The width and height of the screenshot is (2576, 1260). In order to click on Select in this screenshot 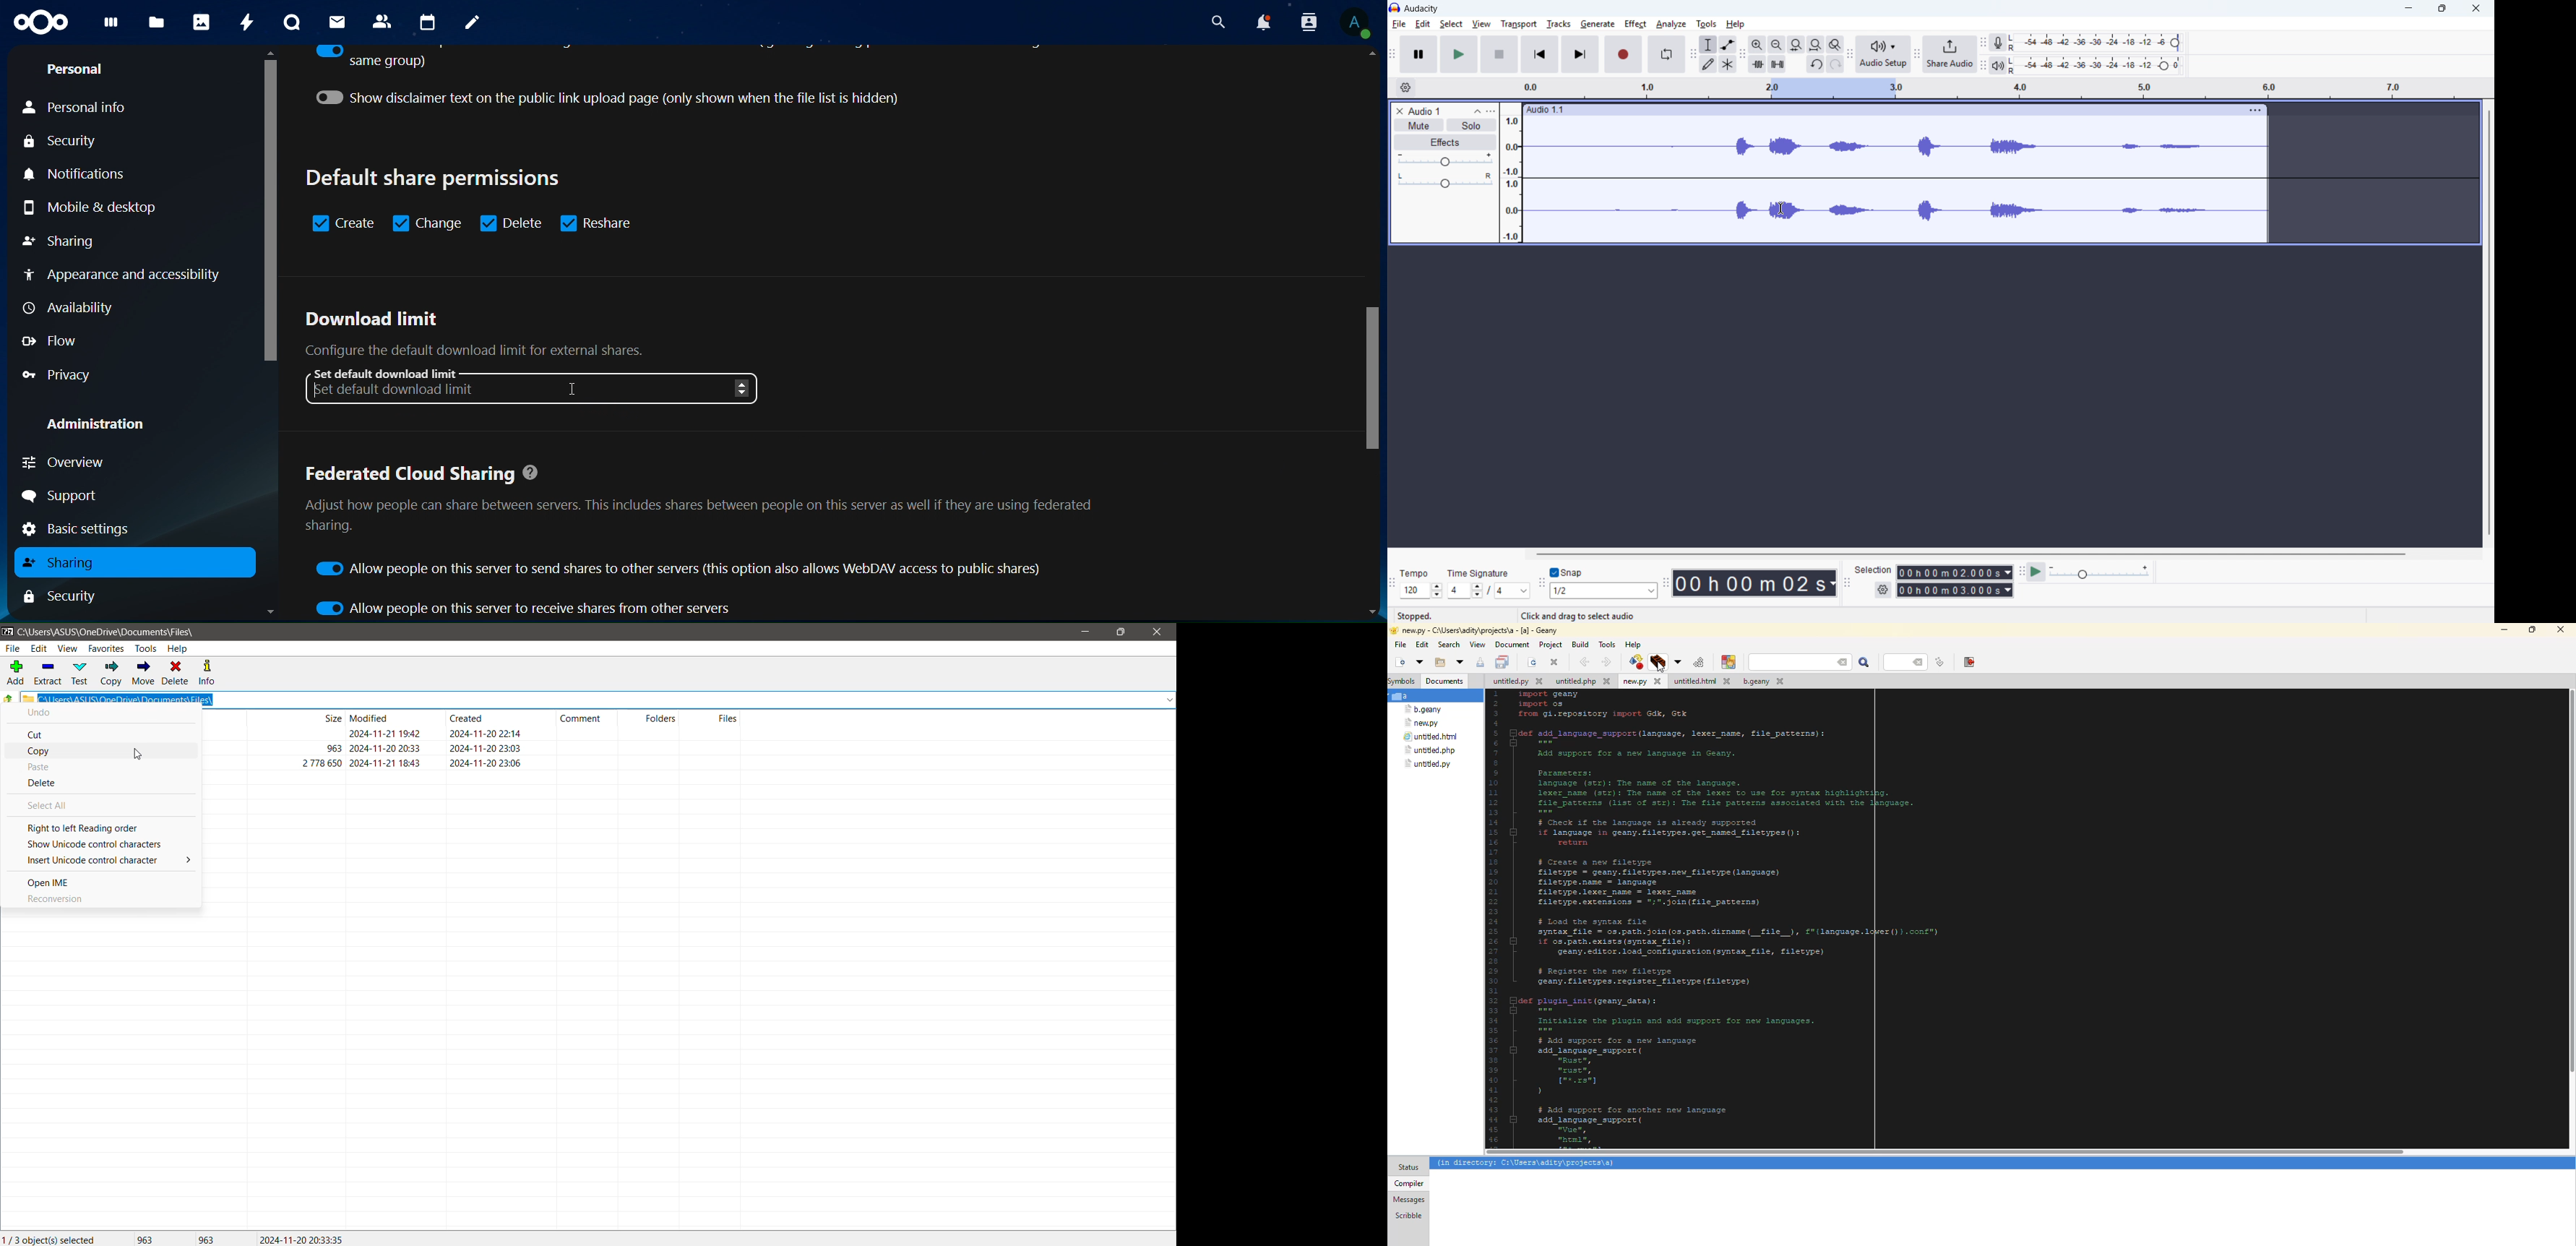, I will do `click(1451, 24)`.